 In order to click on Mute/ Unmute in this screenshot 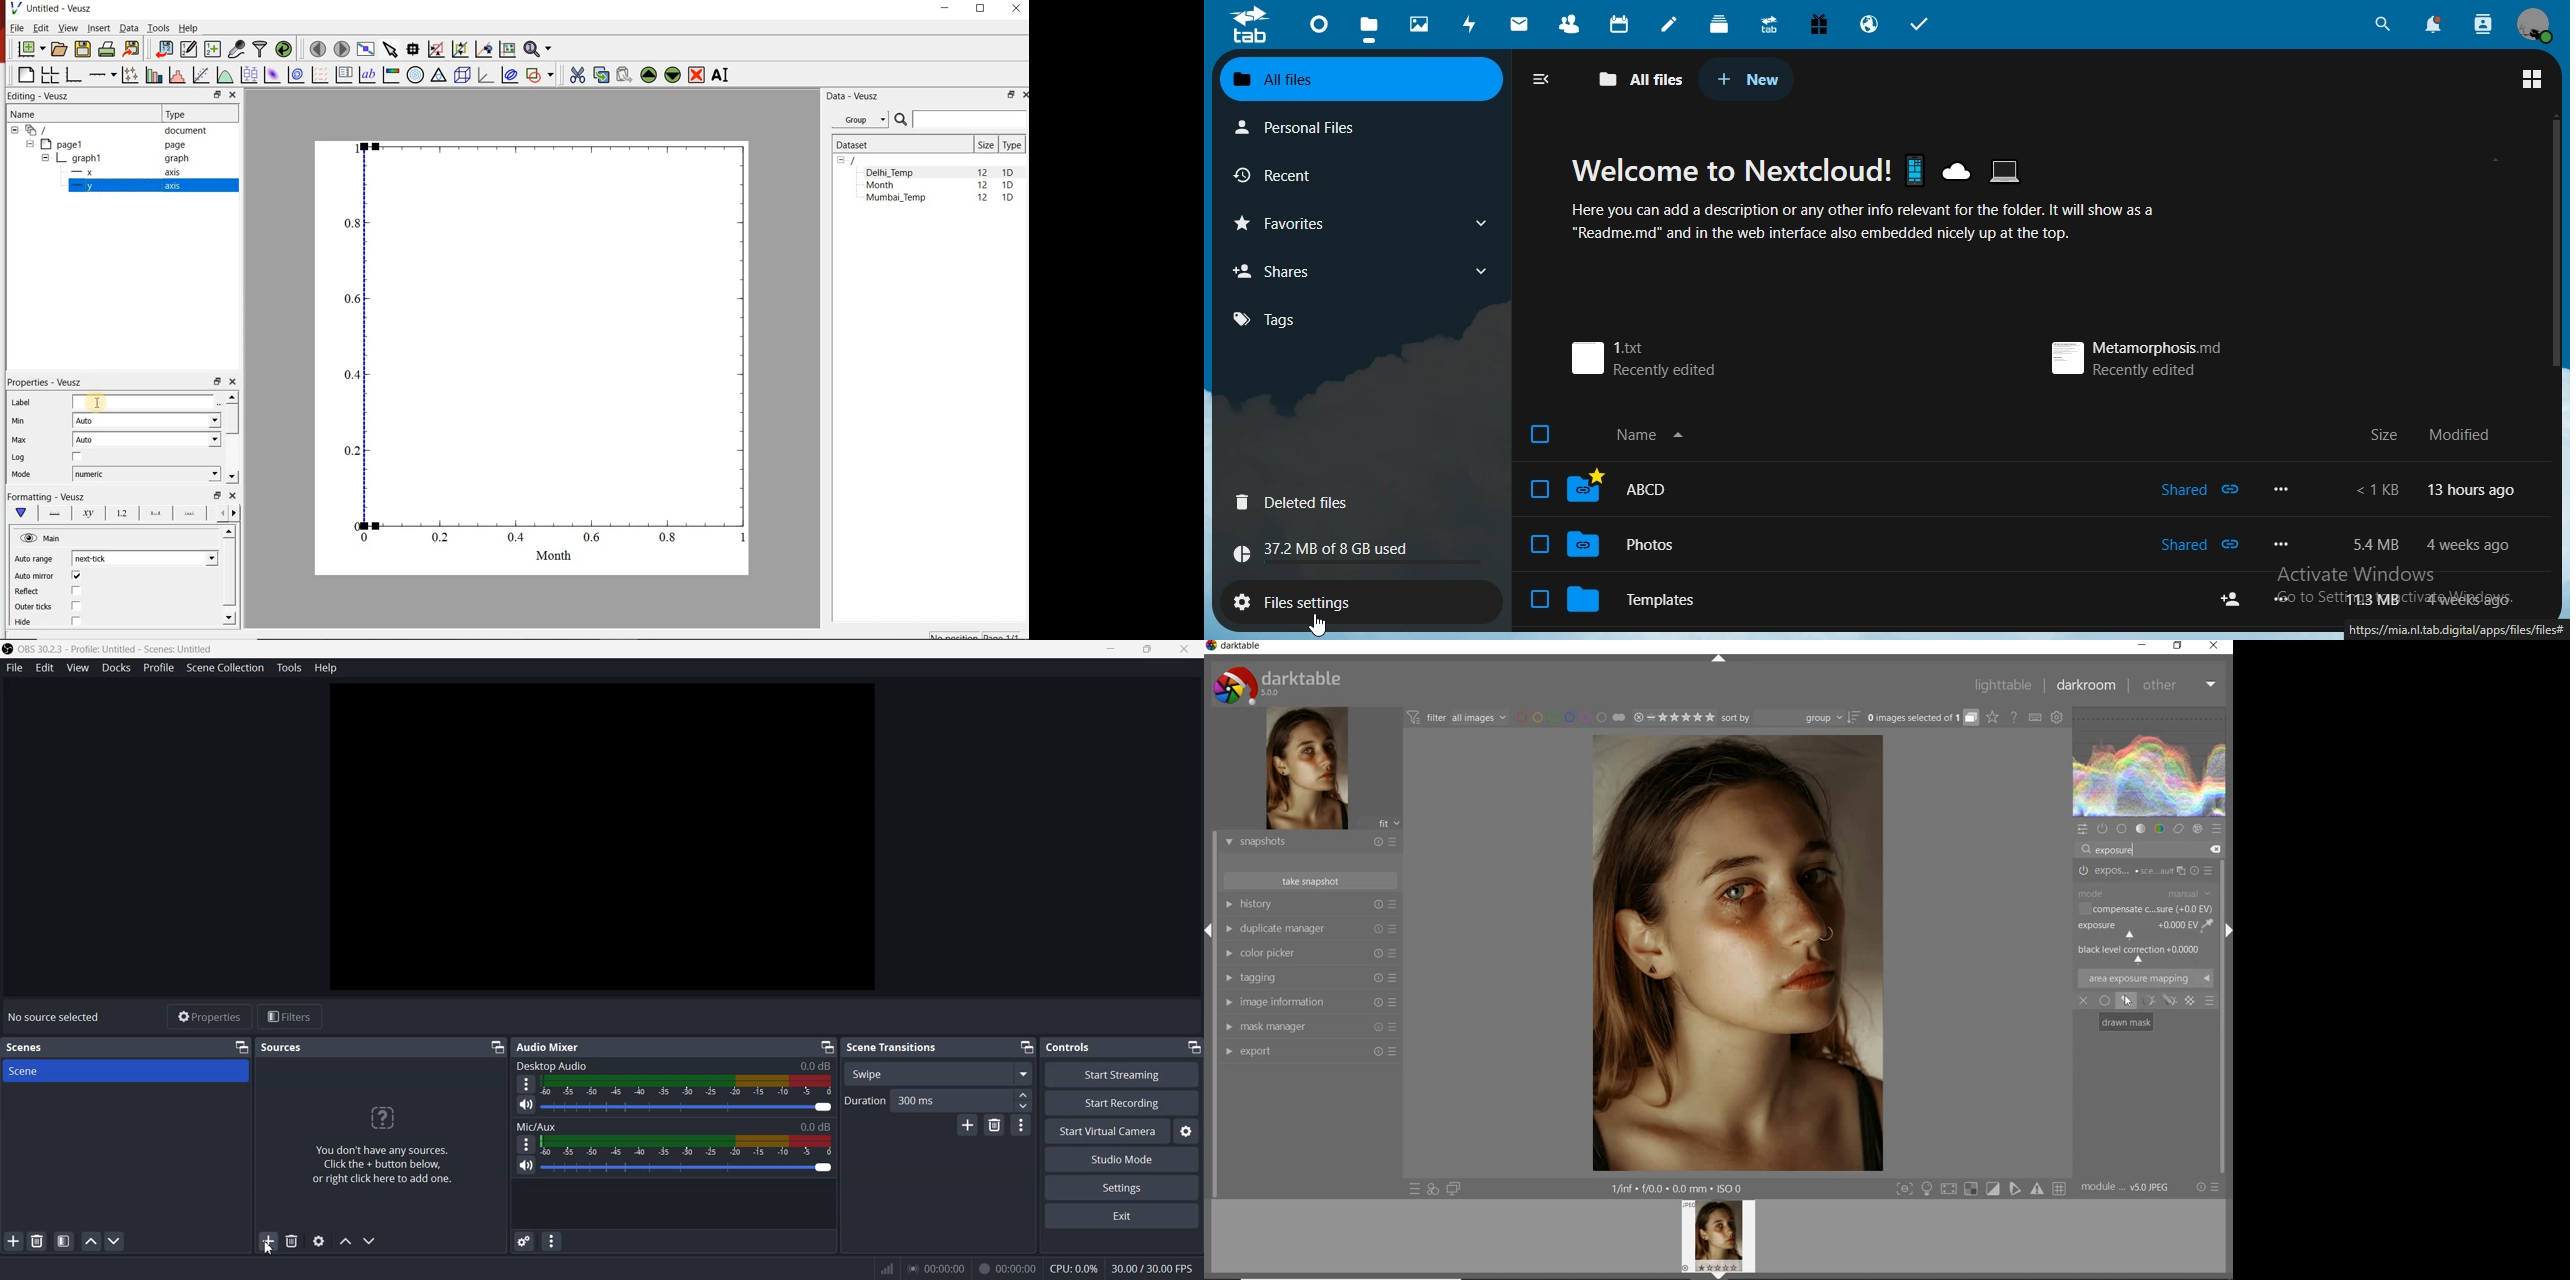, I will do `click(526, 1165)`.